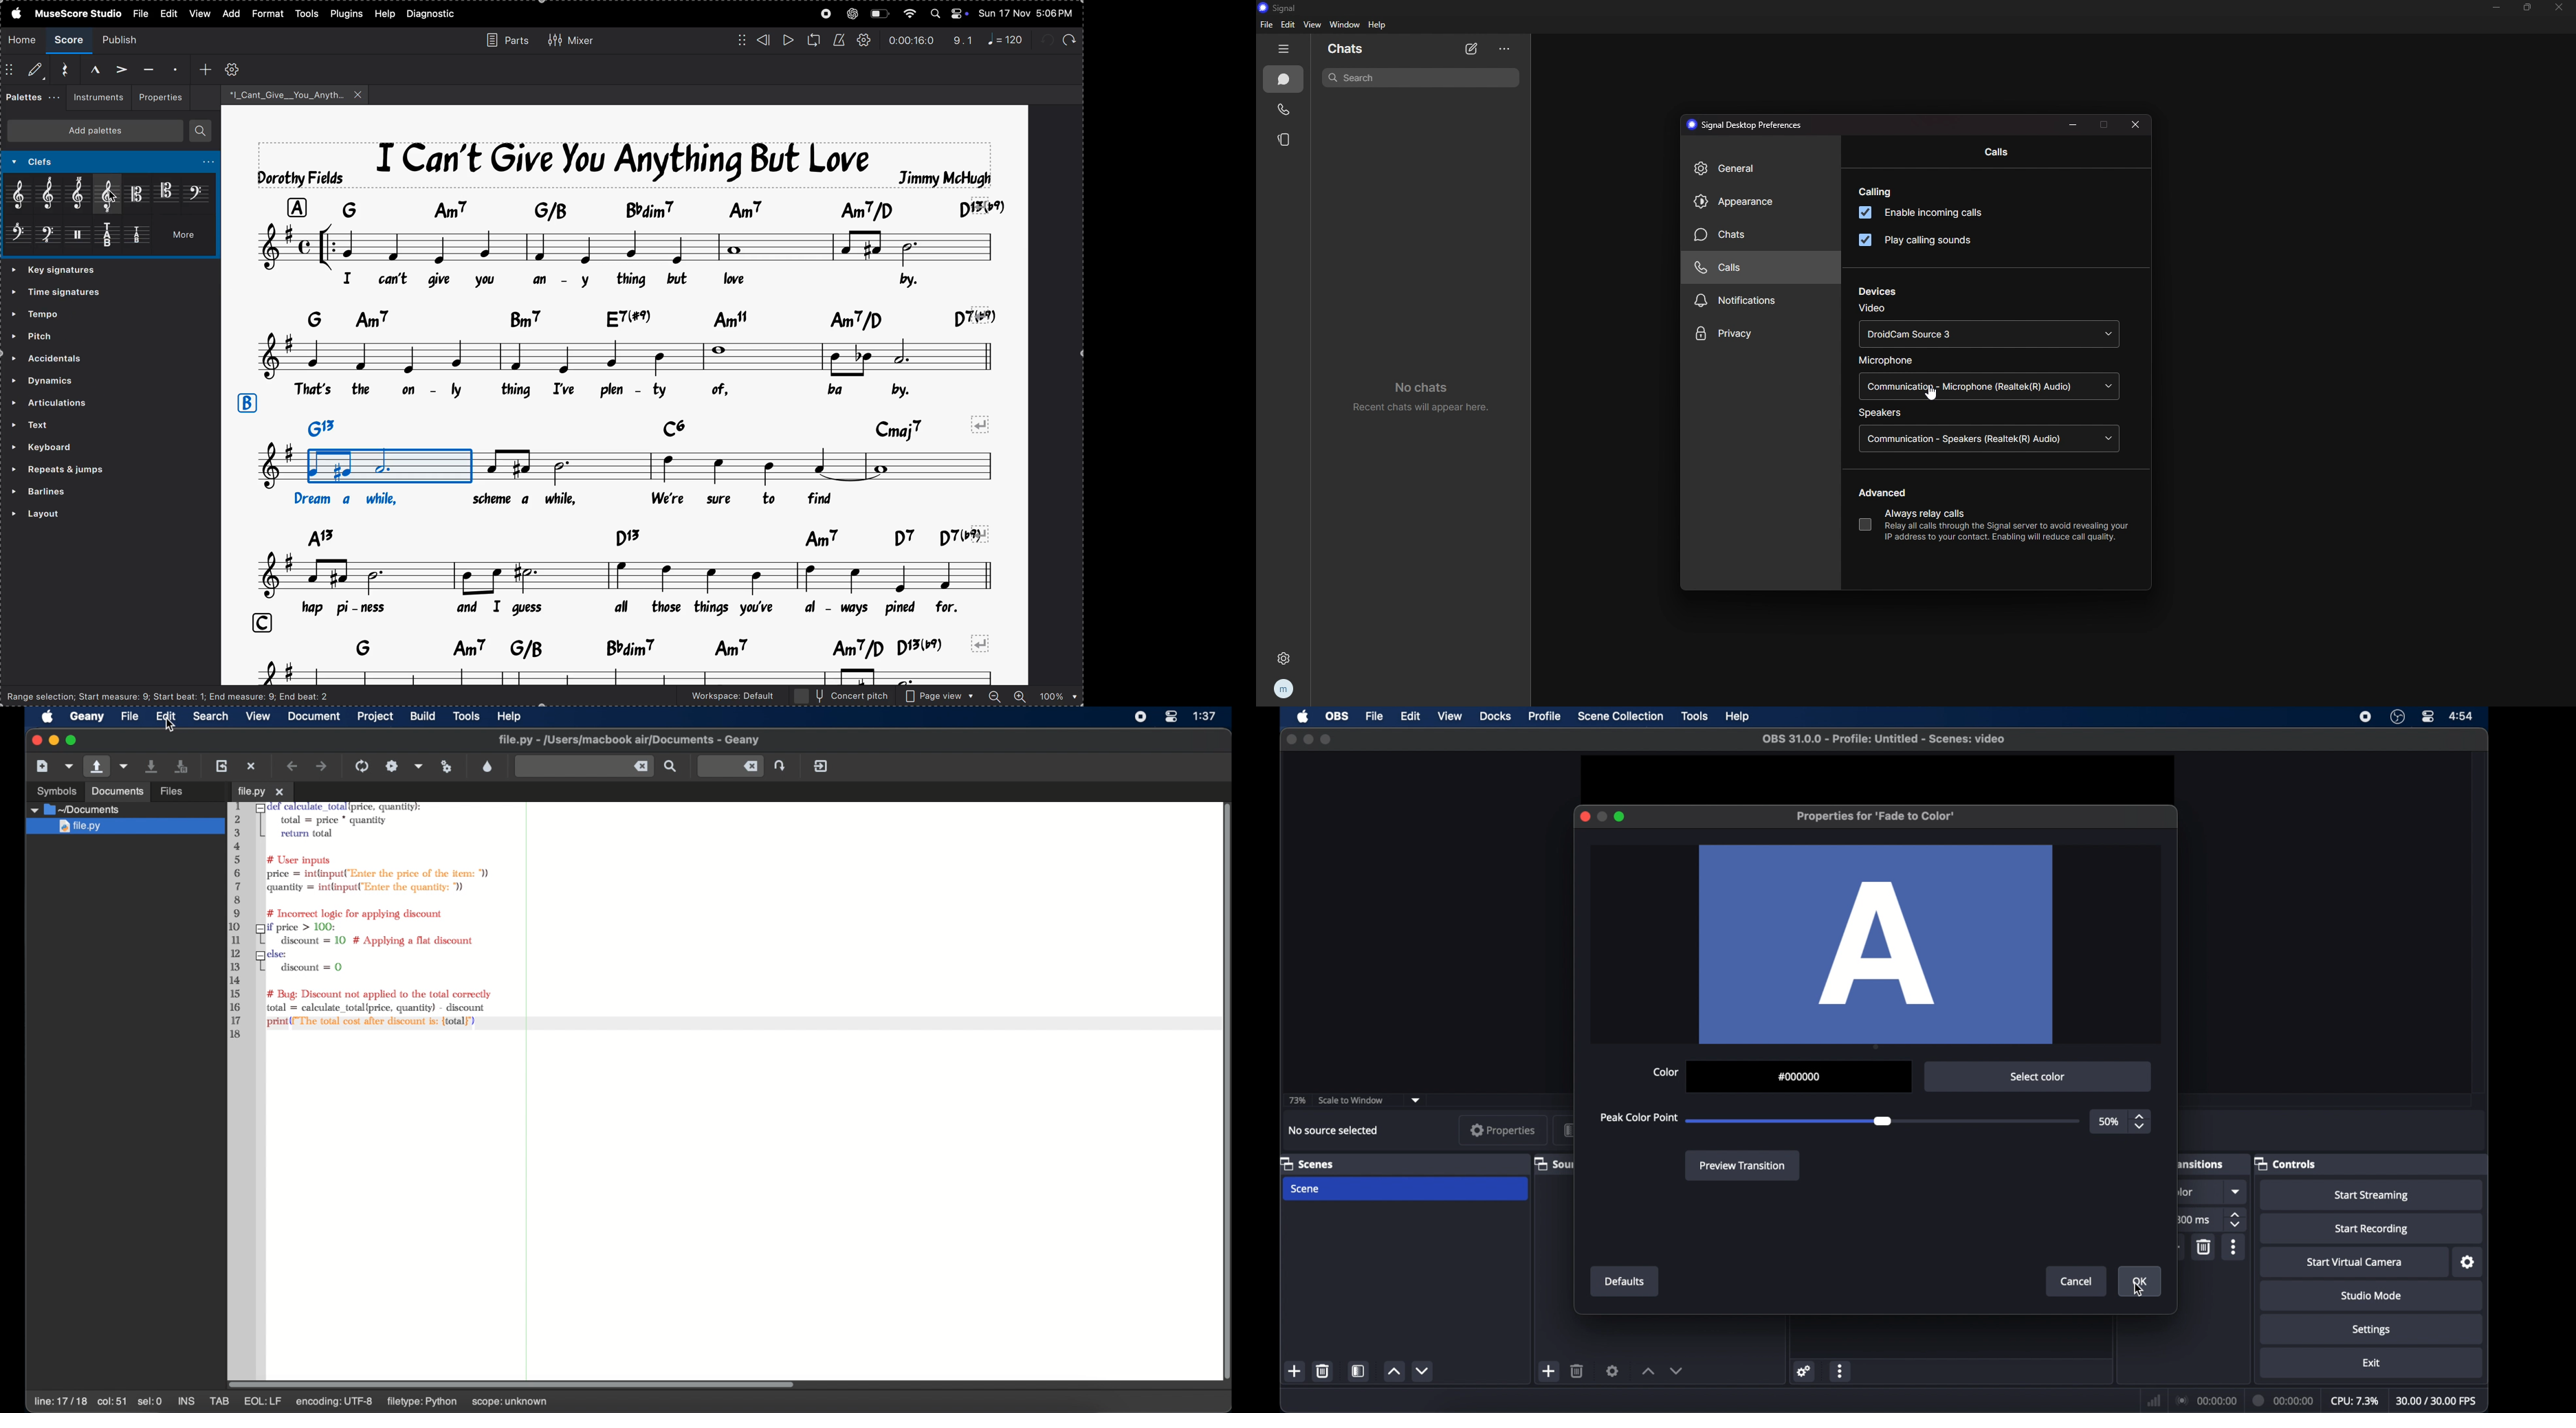 The width and height of the screenshot is (2576, 1428). Describe the element at coordinates (112, 197) in the screenshot. I see `cursor` at that location.